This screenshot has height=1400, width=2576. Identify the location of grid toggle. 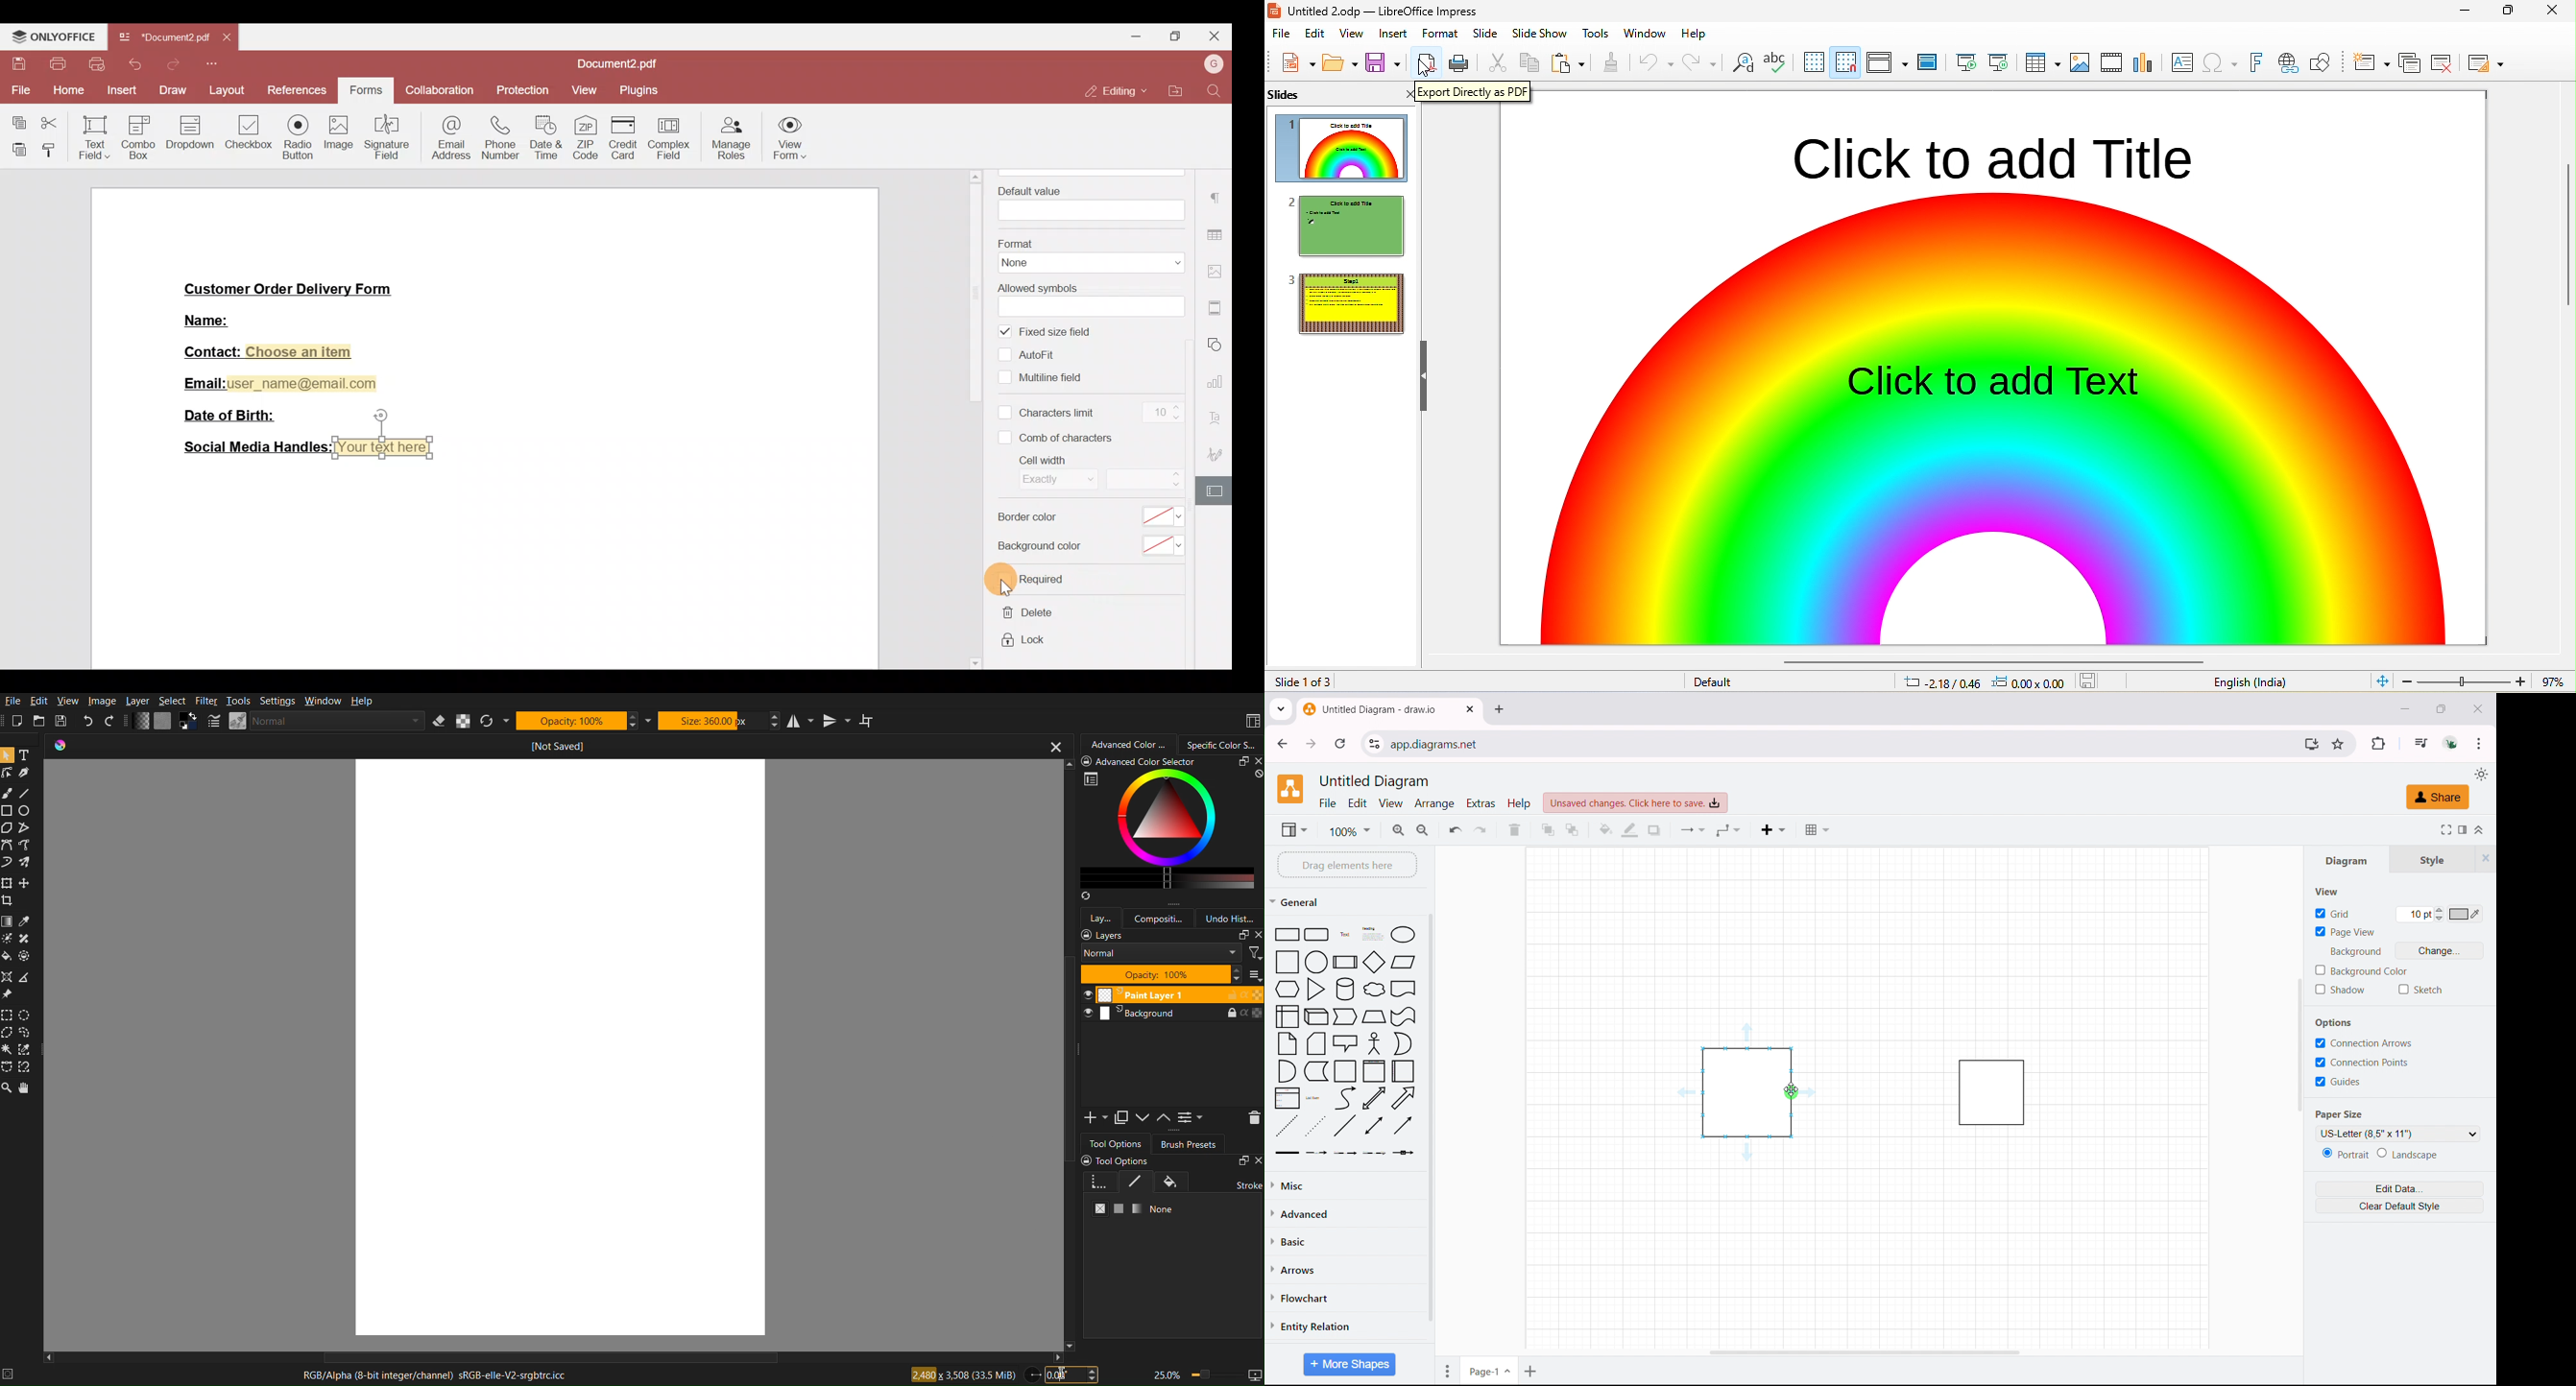
(2333, 912).